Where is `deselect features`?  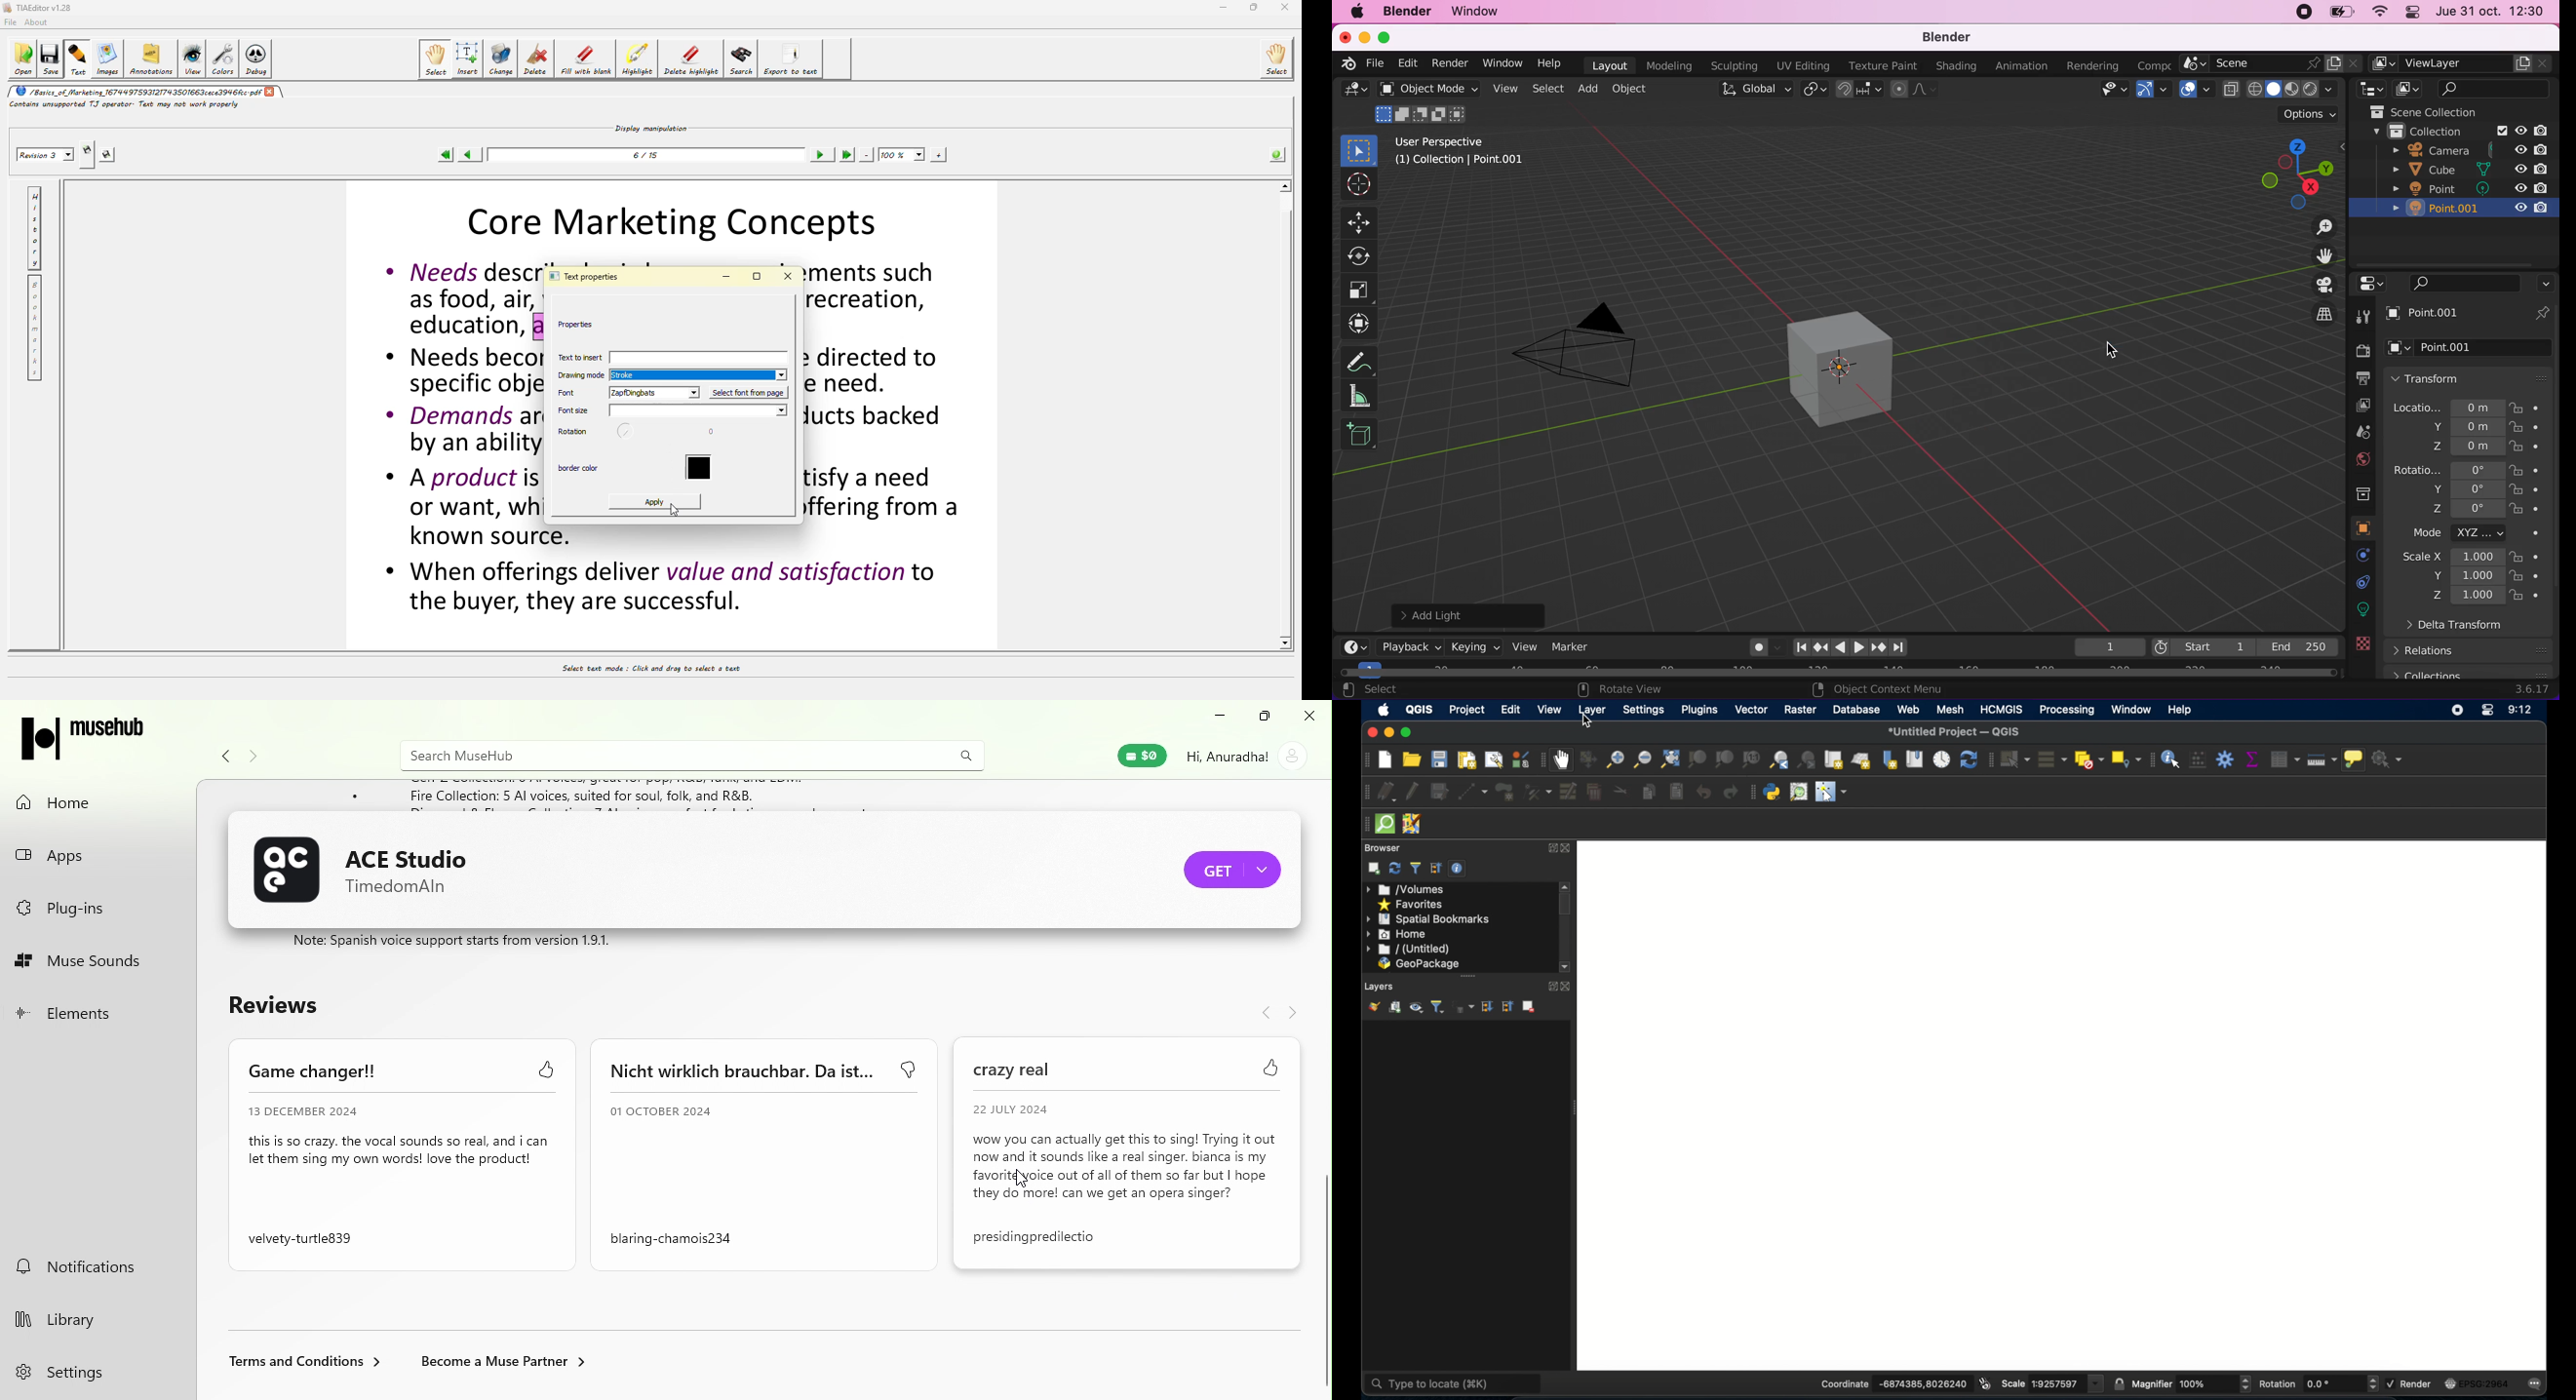
deselect features is located at coordinates (2090, 757).